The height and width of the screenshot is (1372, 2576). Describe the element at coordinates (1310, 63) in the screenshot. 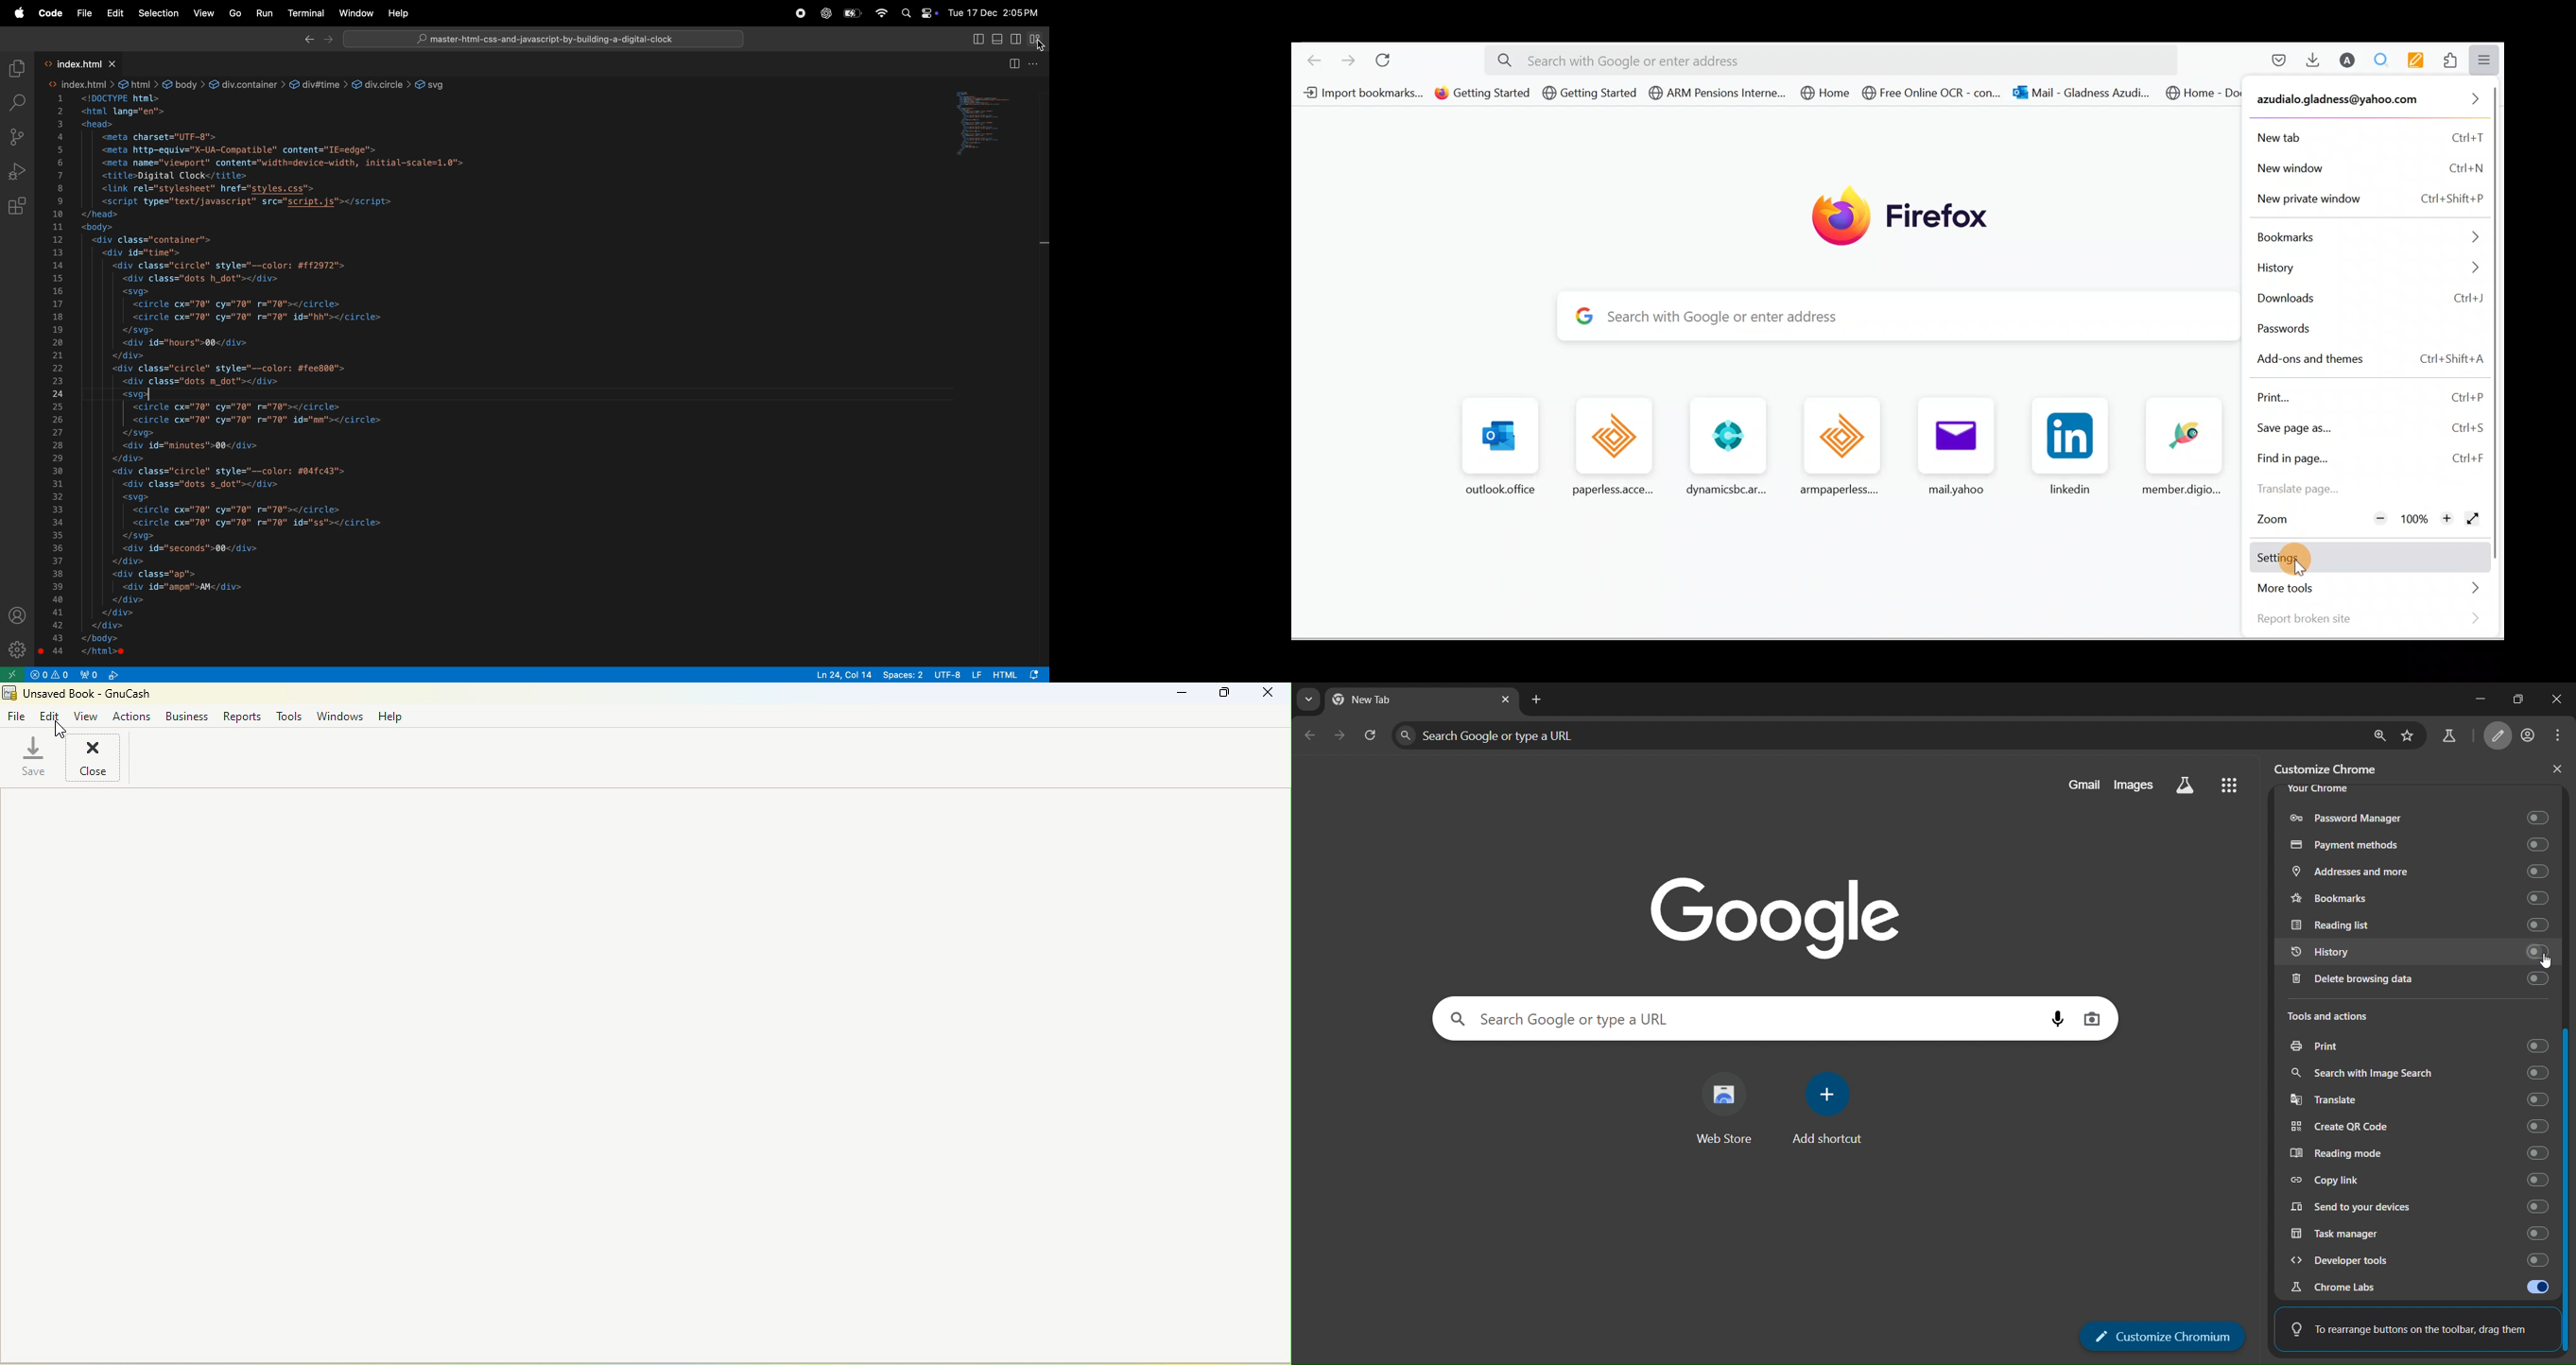

I see `Go back one page` at that location.